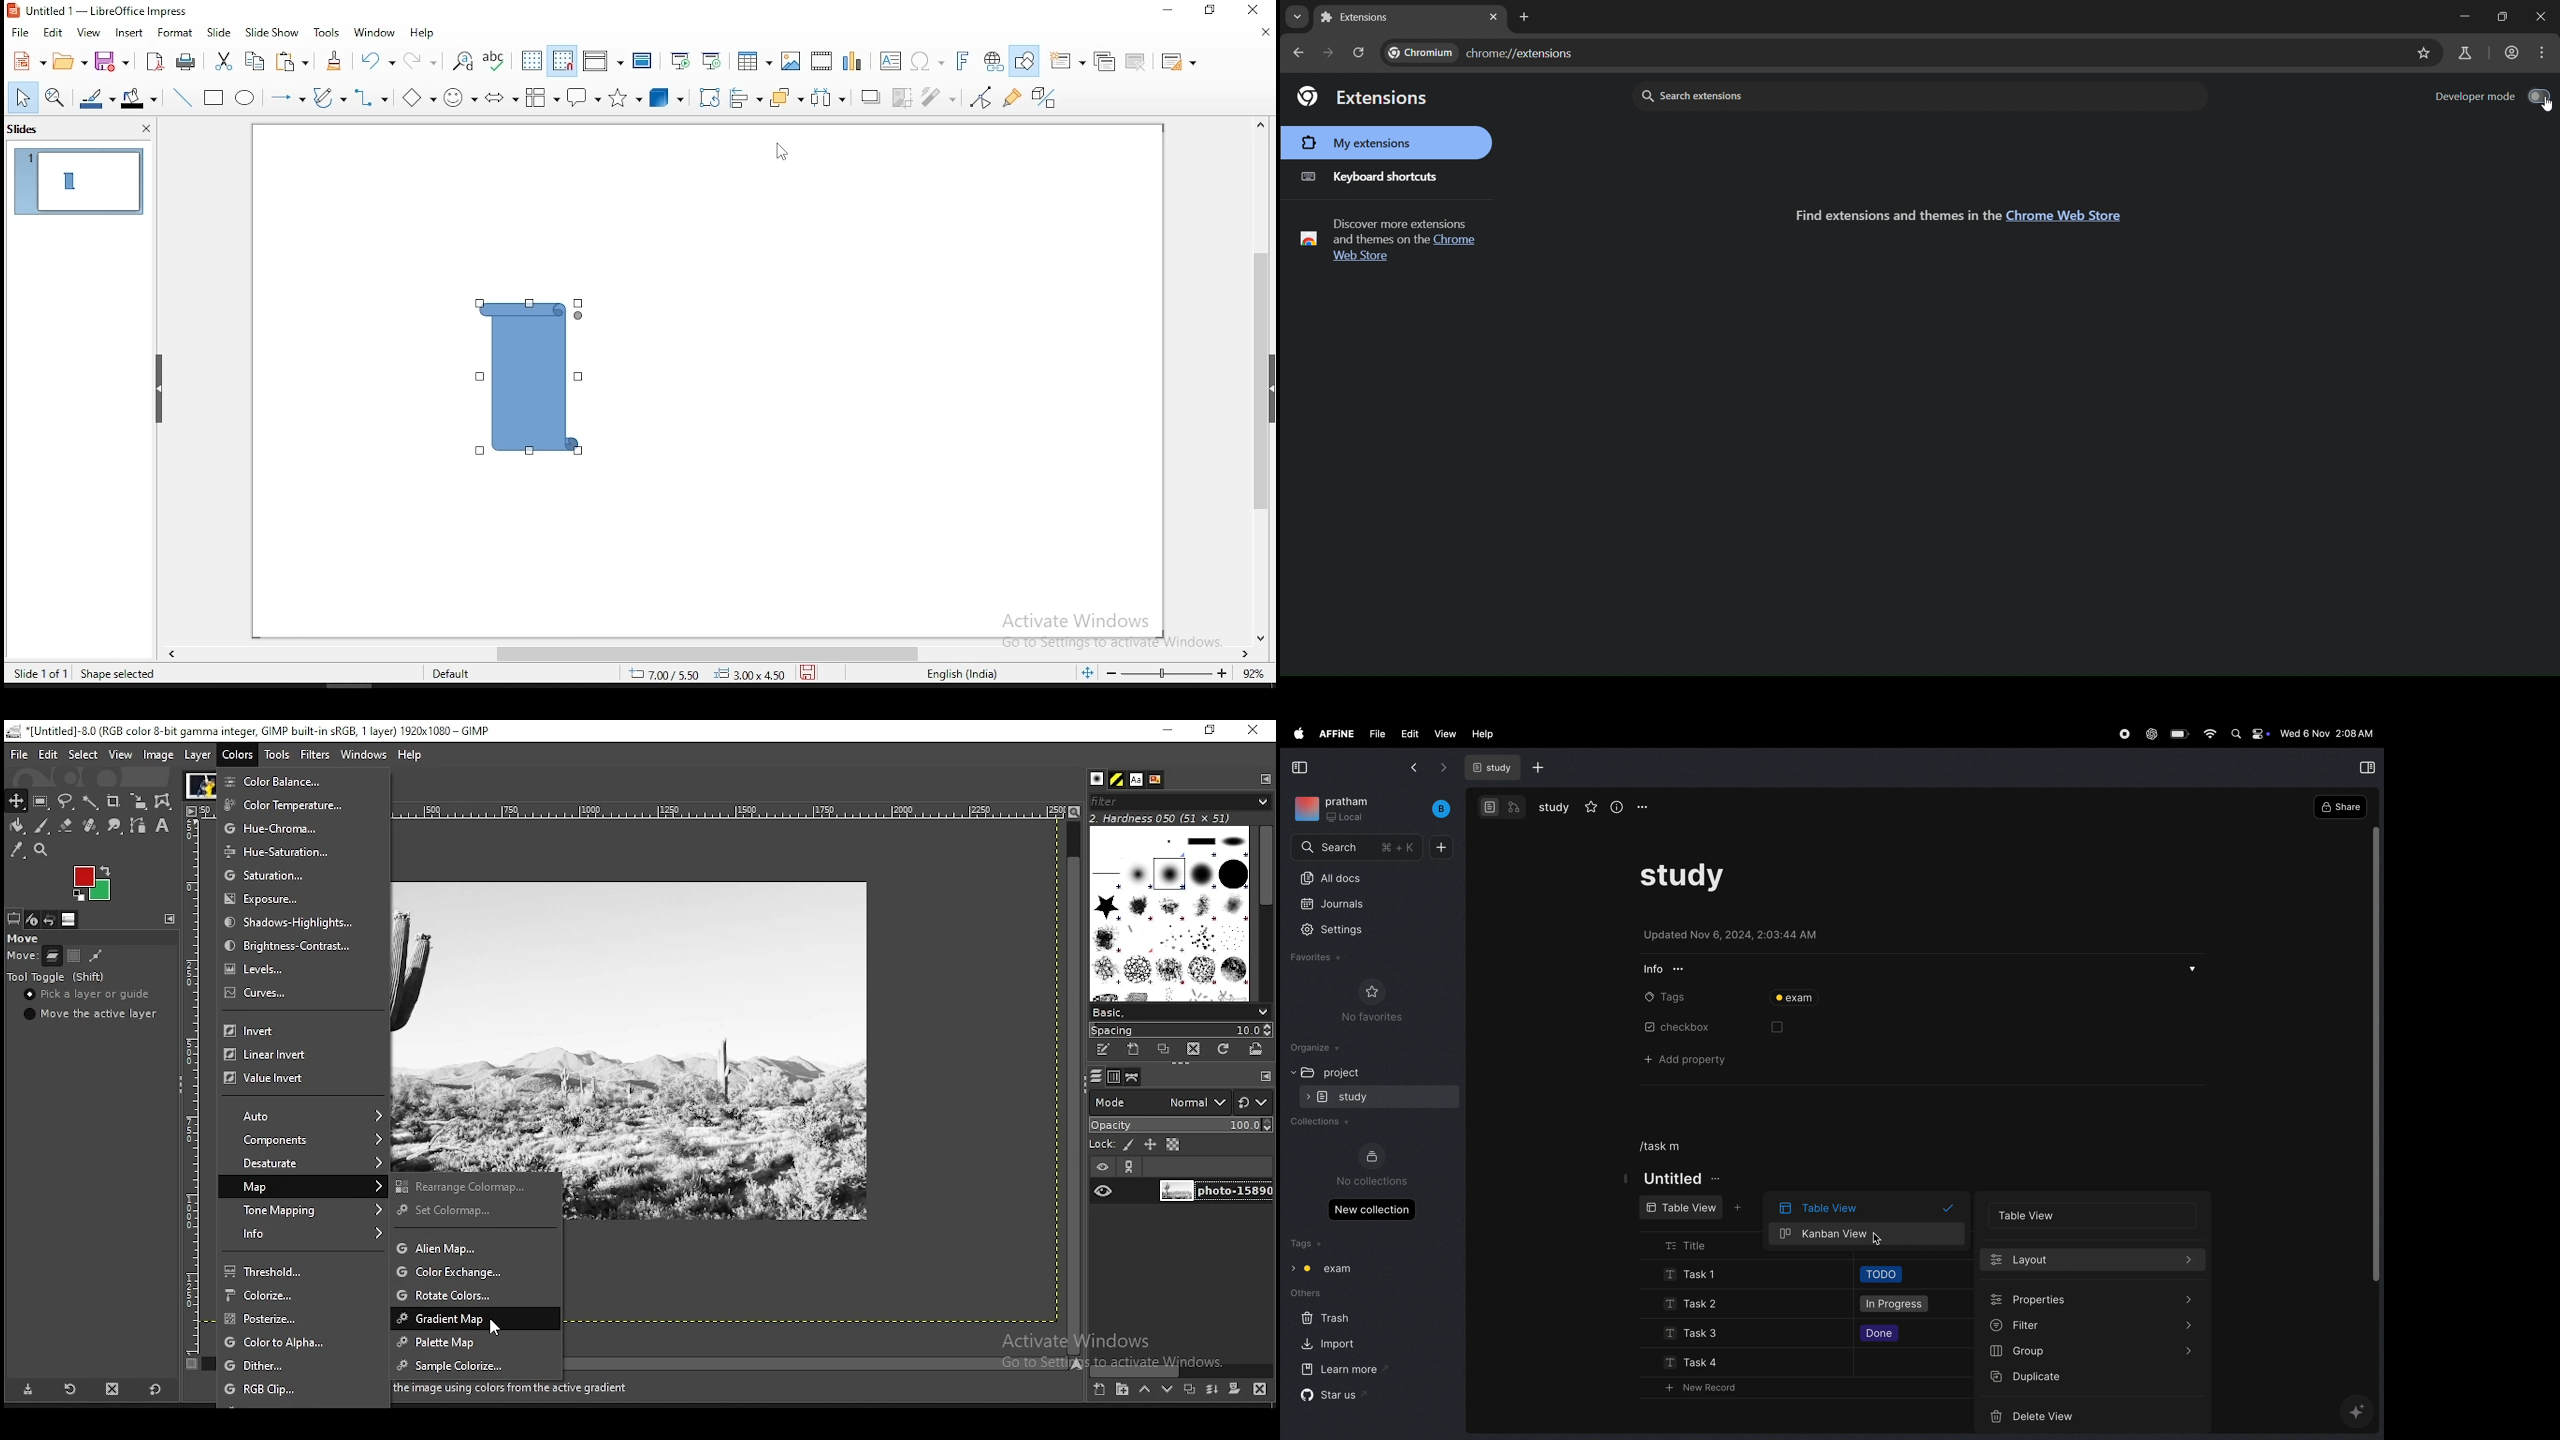 The width and height of the screenshot is (2576, 1456). What do you see at coordinates (1264, 778) in the screenshot?
I see `configure this pane` at bounding box center [1264, 778].